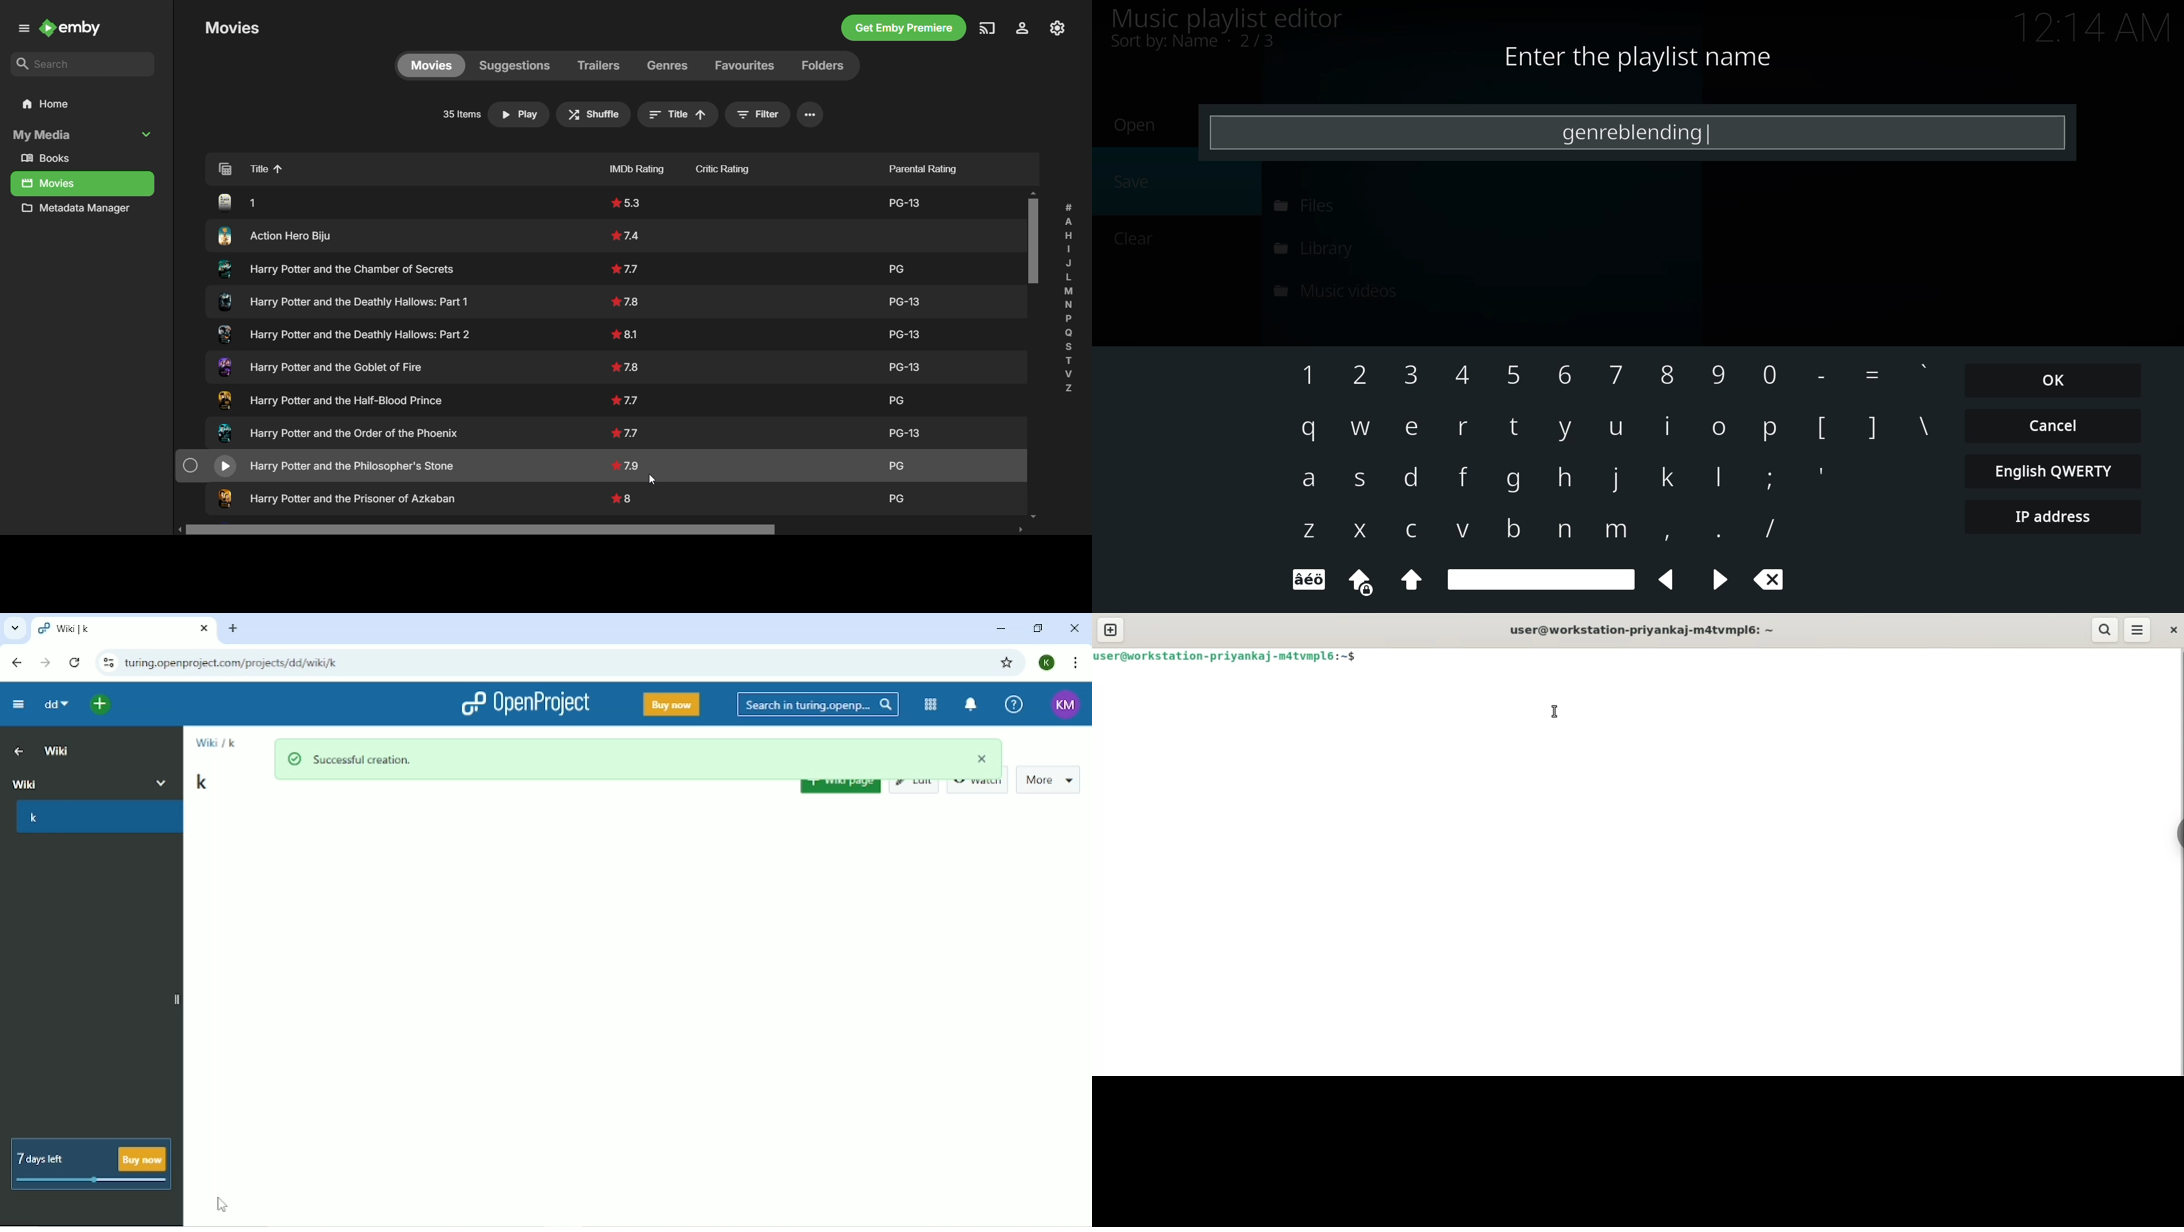  I want to click on Wiki, so click(205, 748).